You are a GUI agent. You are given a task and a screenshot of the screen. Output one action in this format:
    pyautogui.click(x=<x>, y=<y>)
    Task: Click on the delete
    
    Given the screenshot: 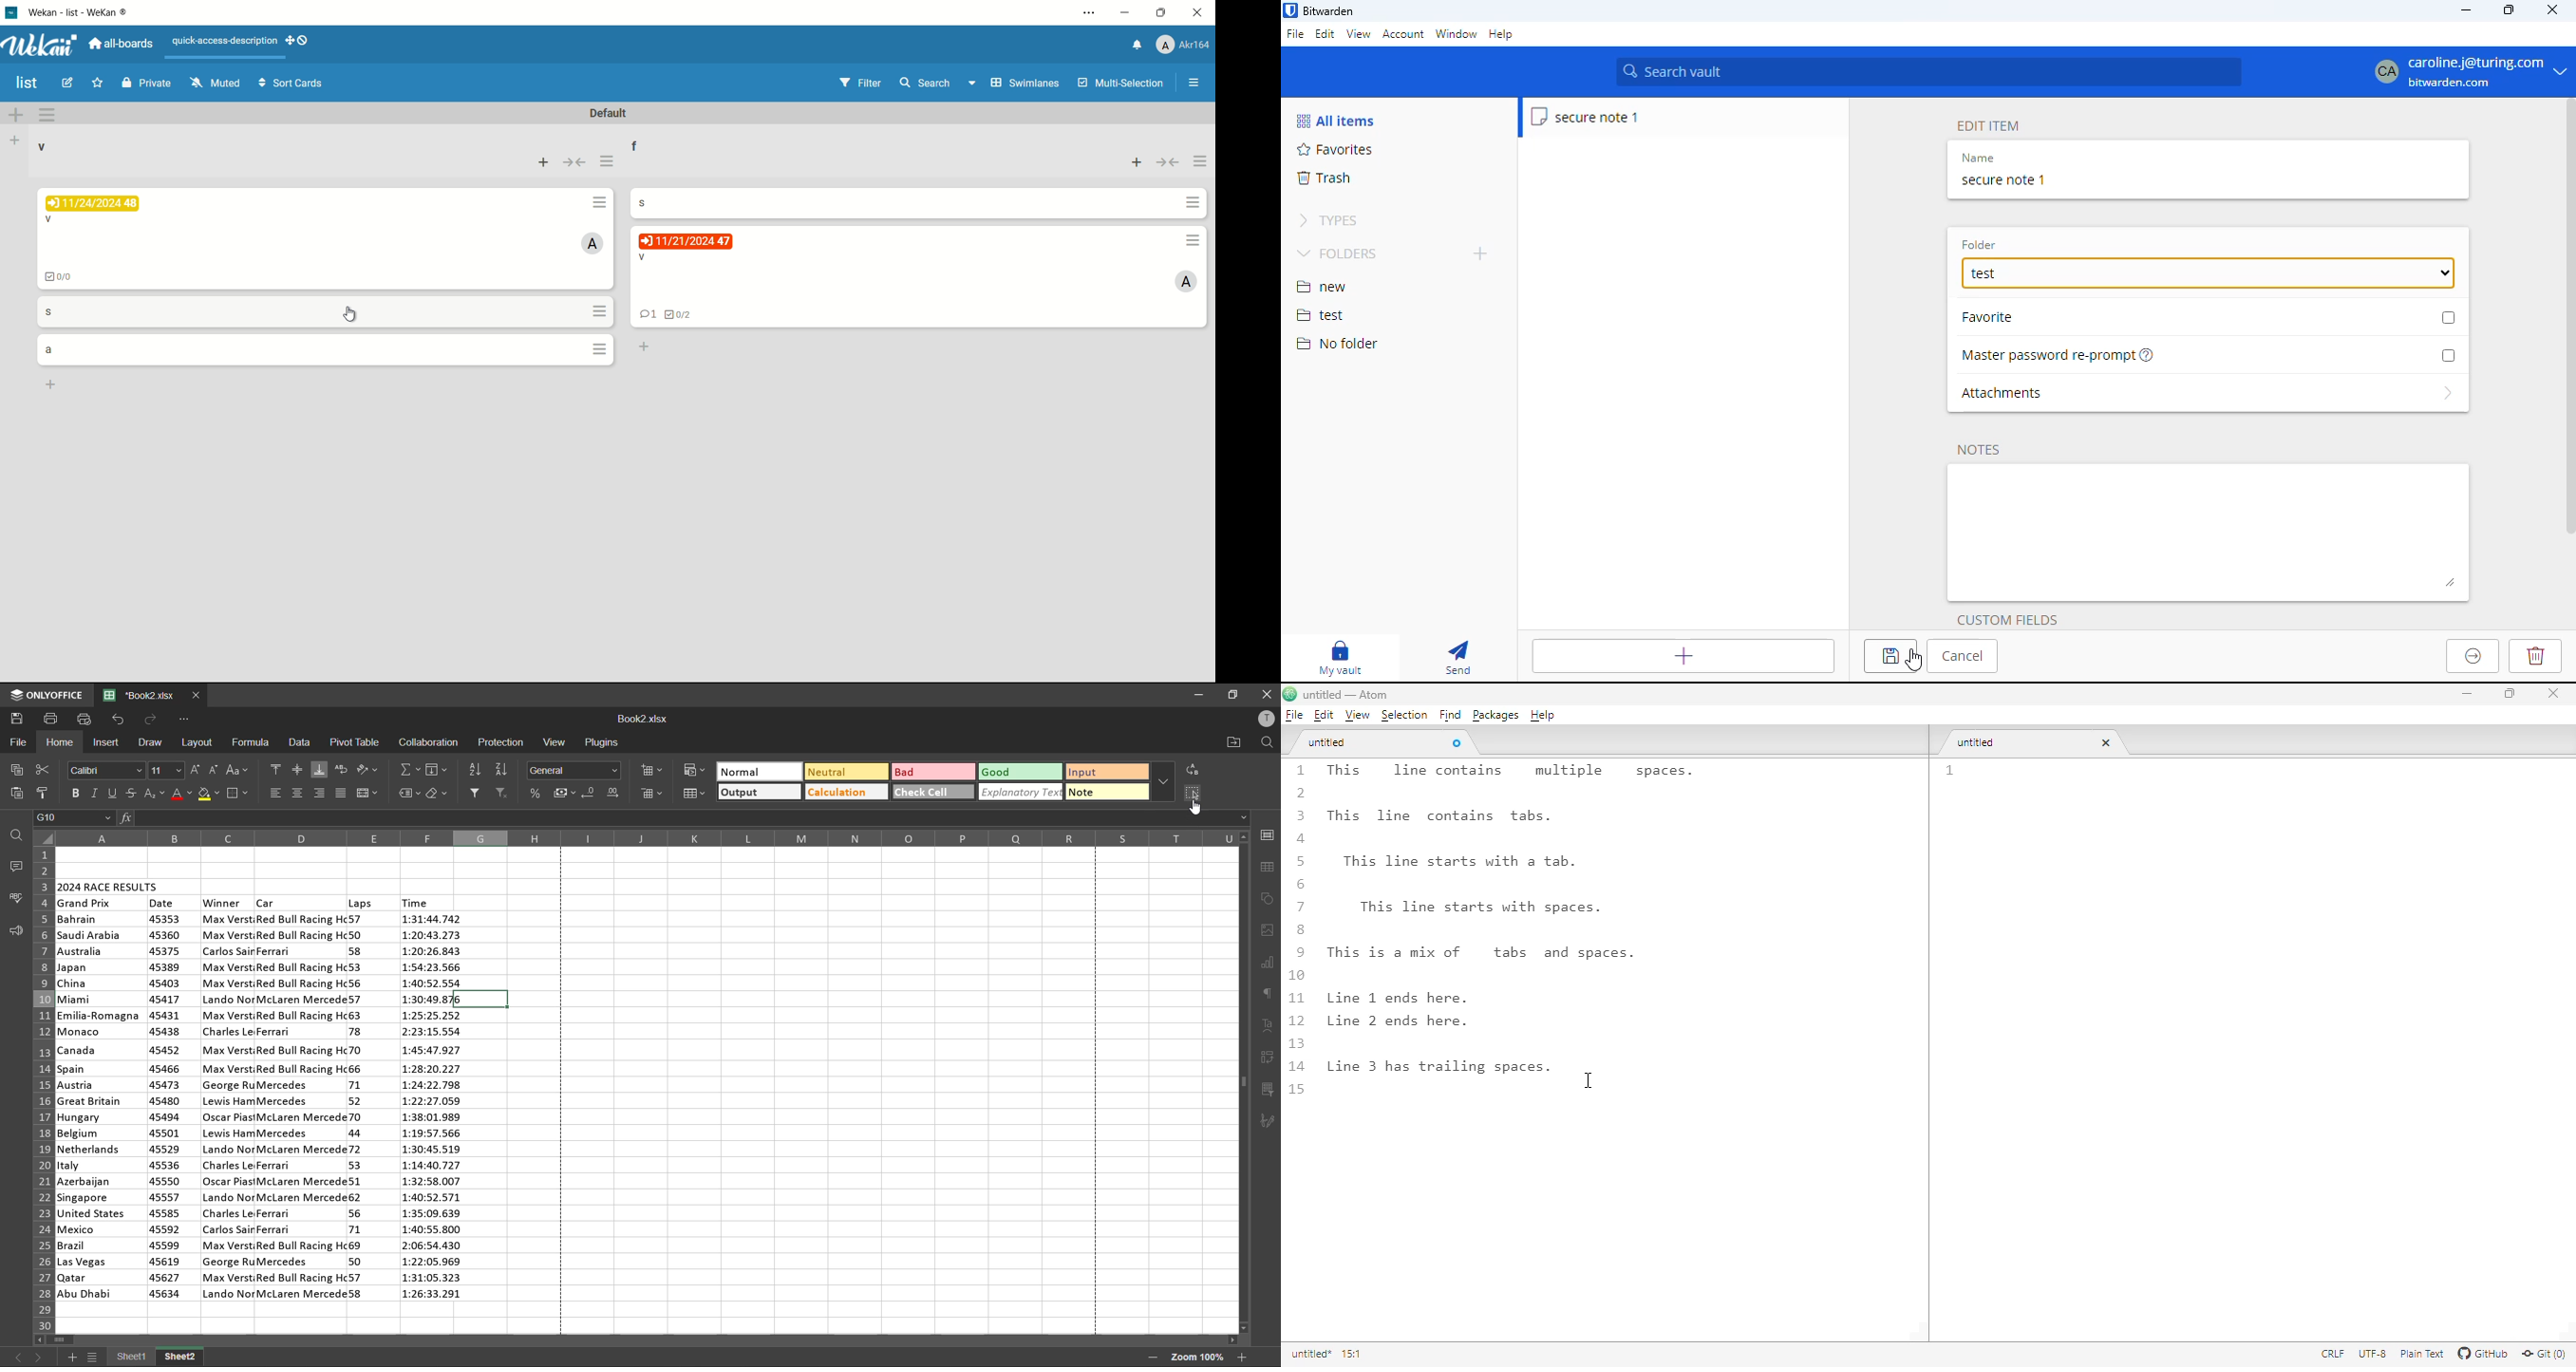 What is the action you would take?
    pyautogui.click(x=2534, y=657)
    